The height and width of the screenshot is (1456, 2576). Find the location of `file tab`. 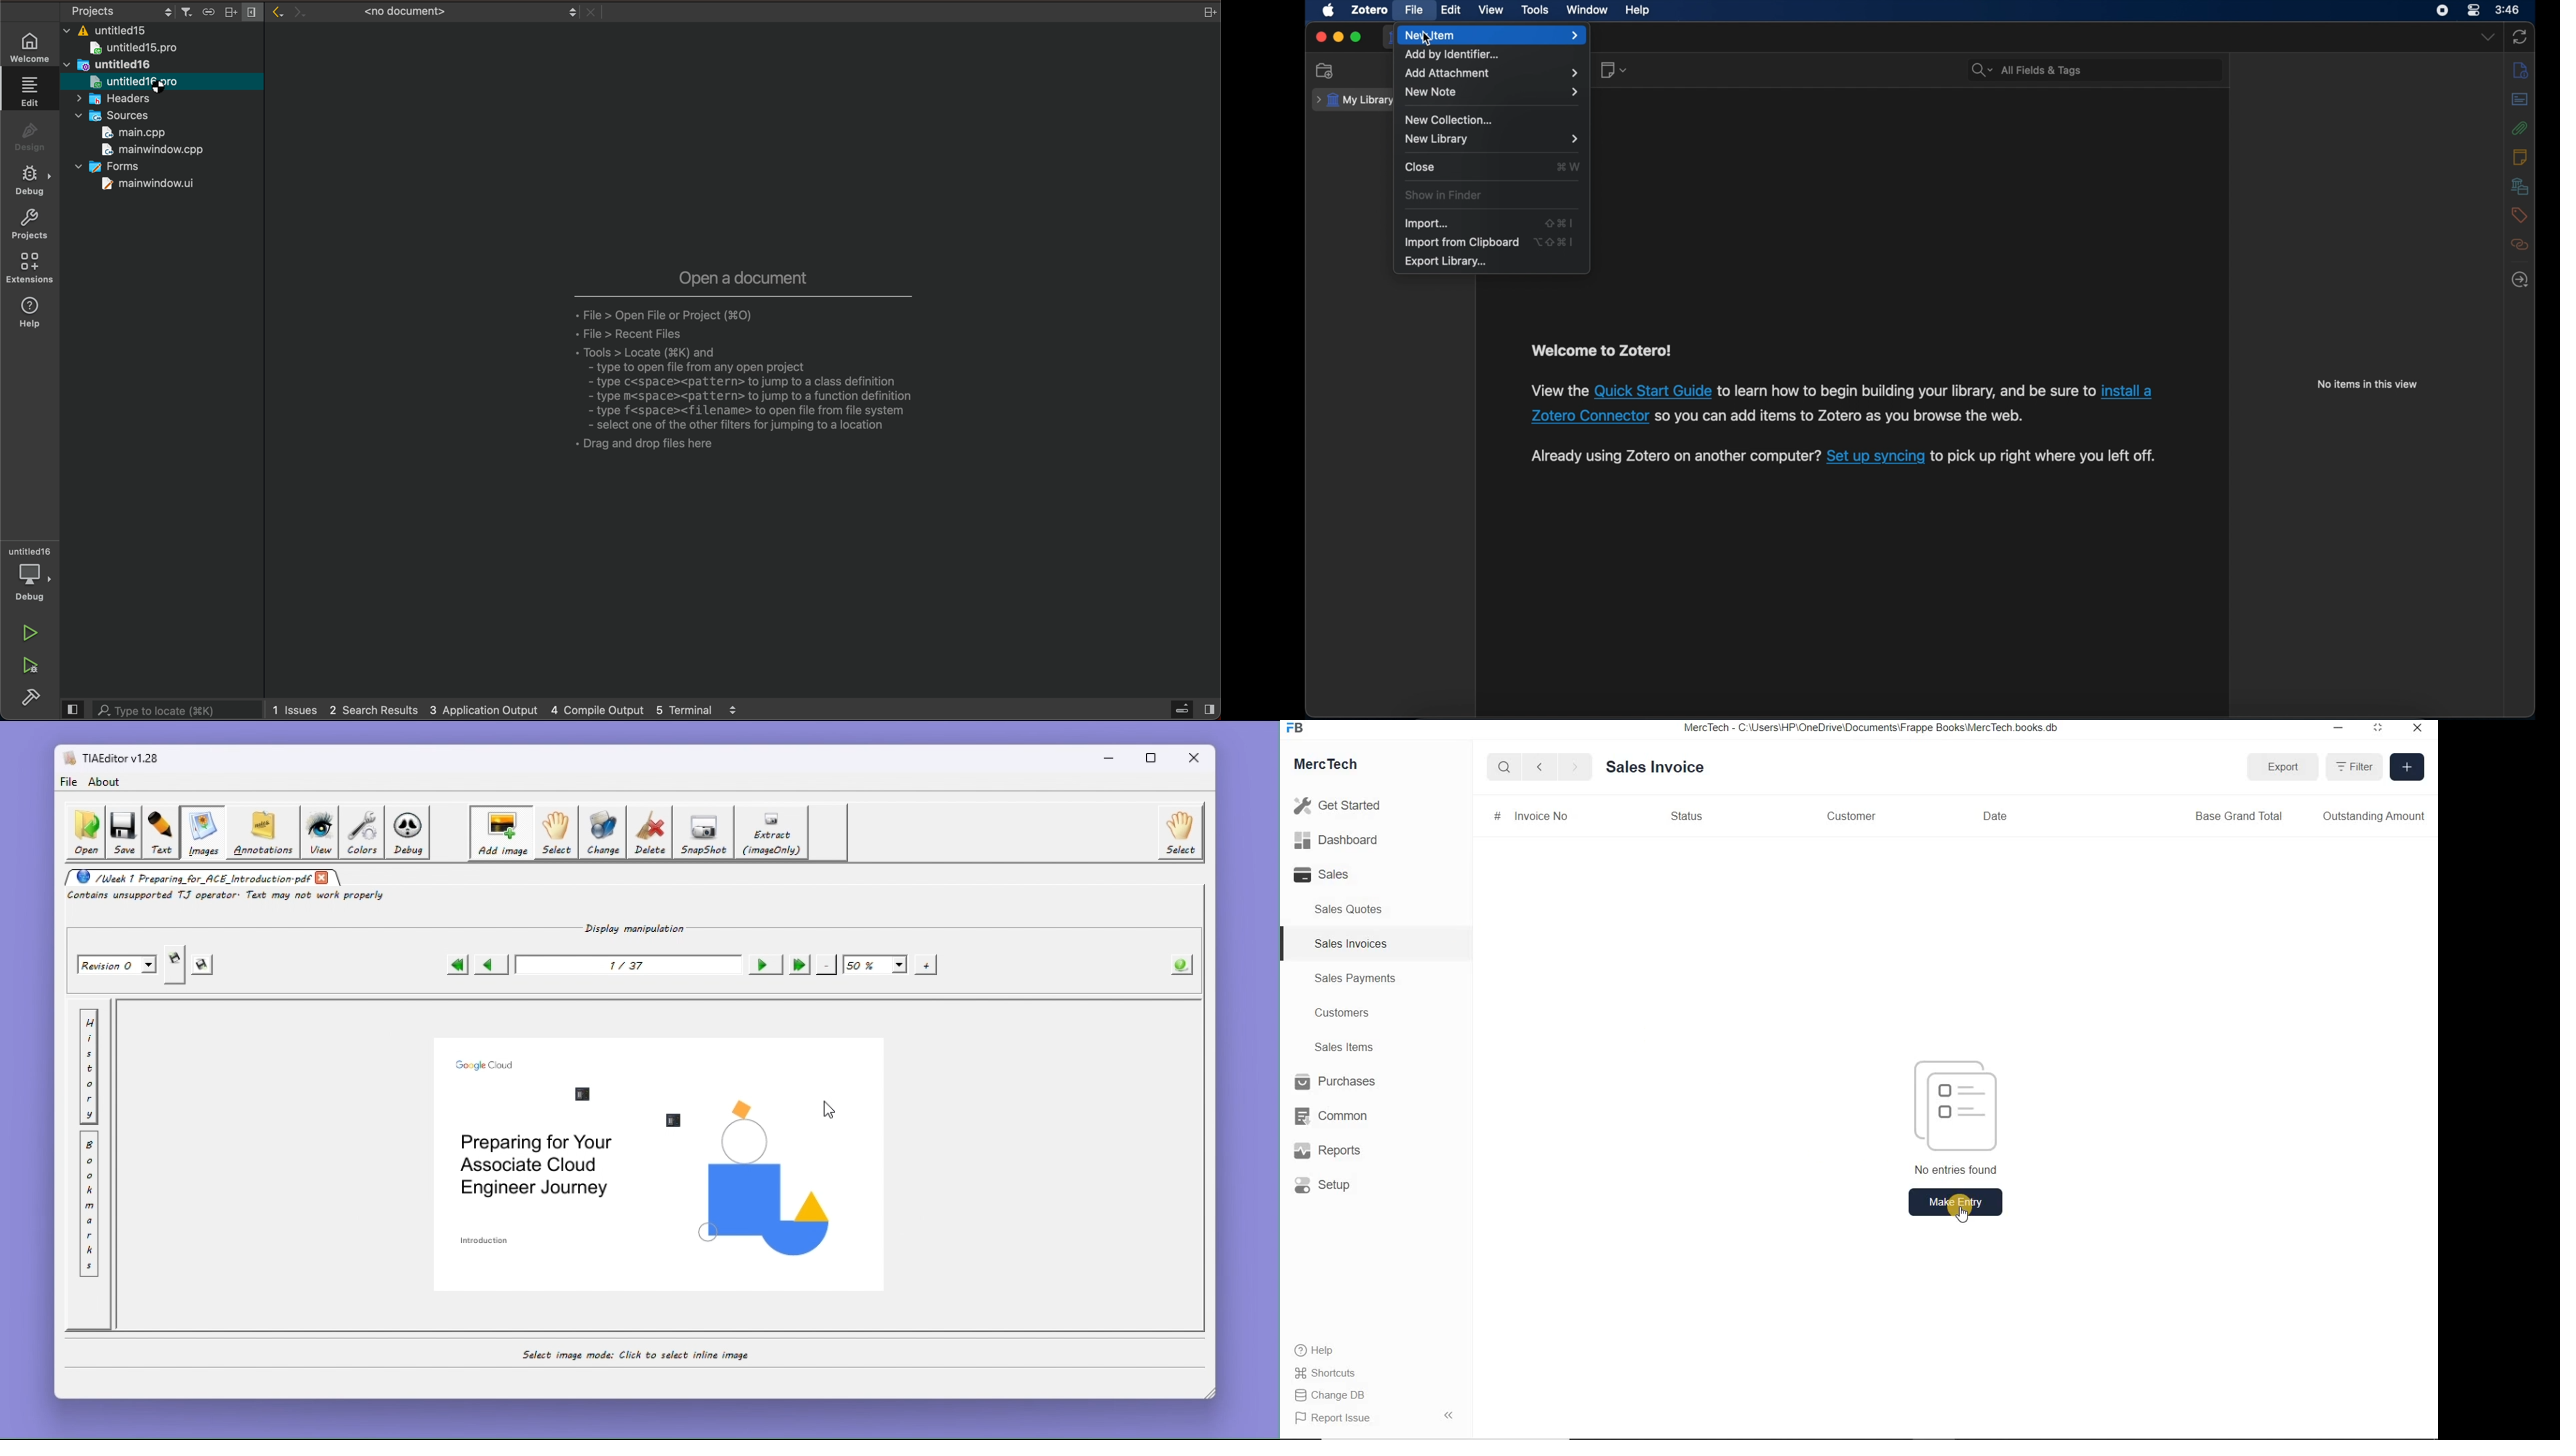

file tab is located at coordinates (430, 10).